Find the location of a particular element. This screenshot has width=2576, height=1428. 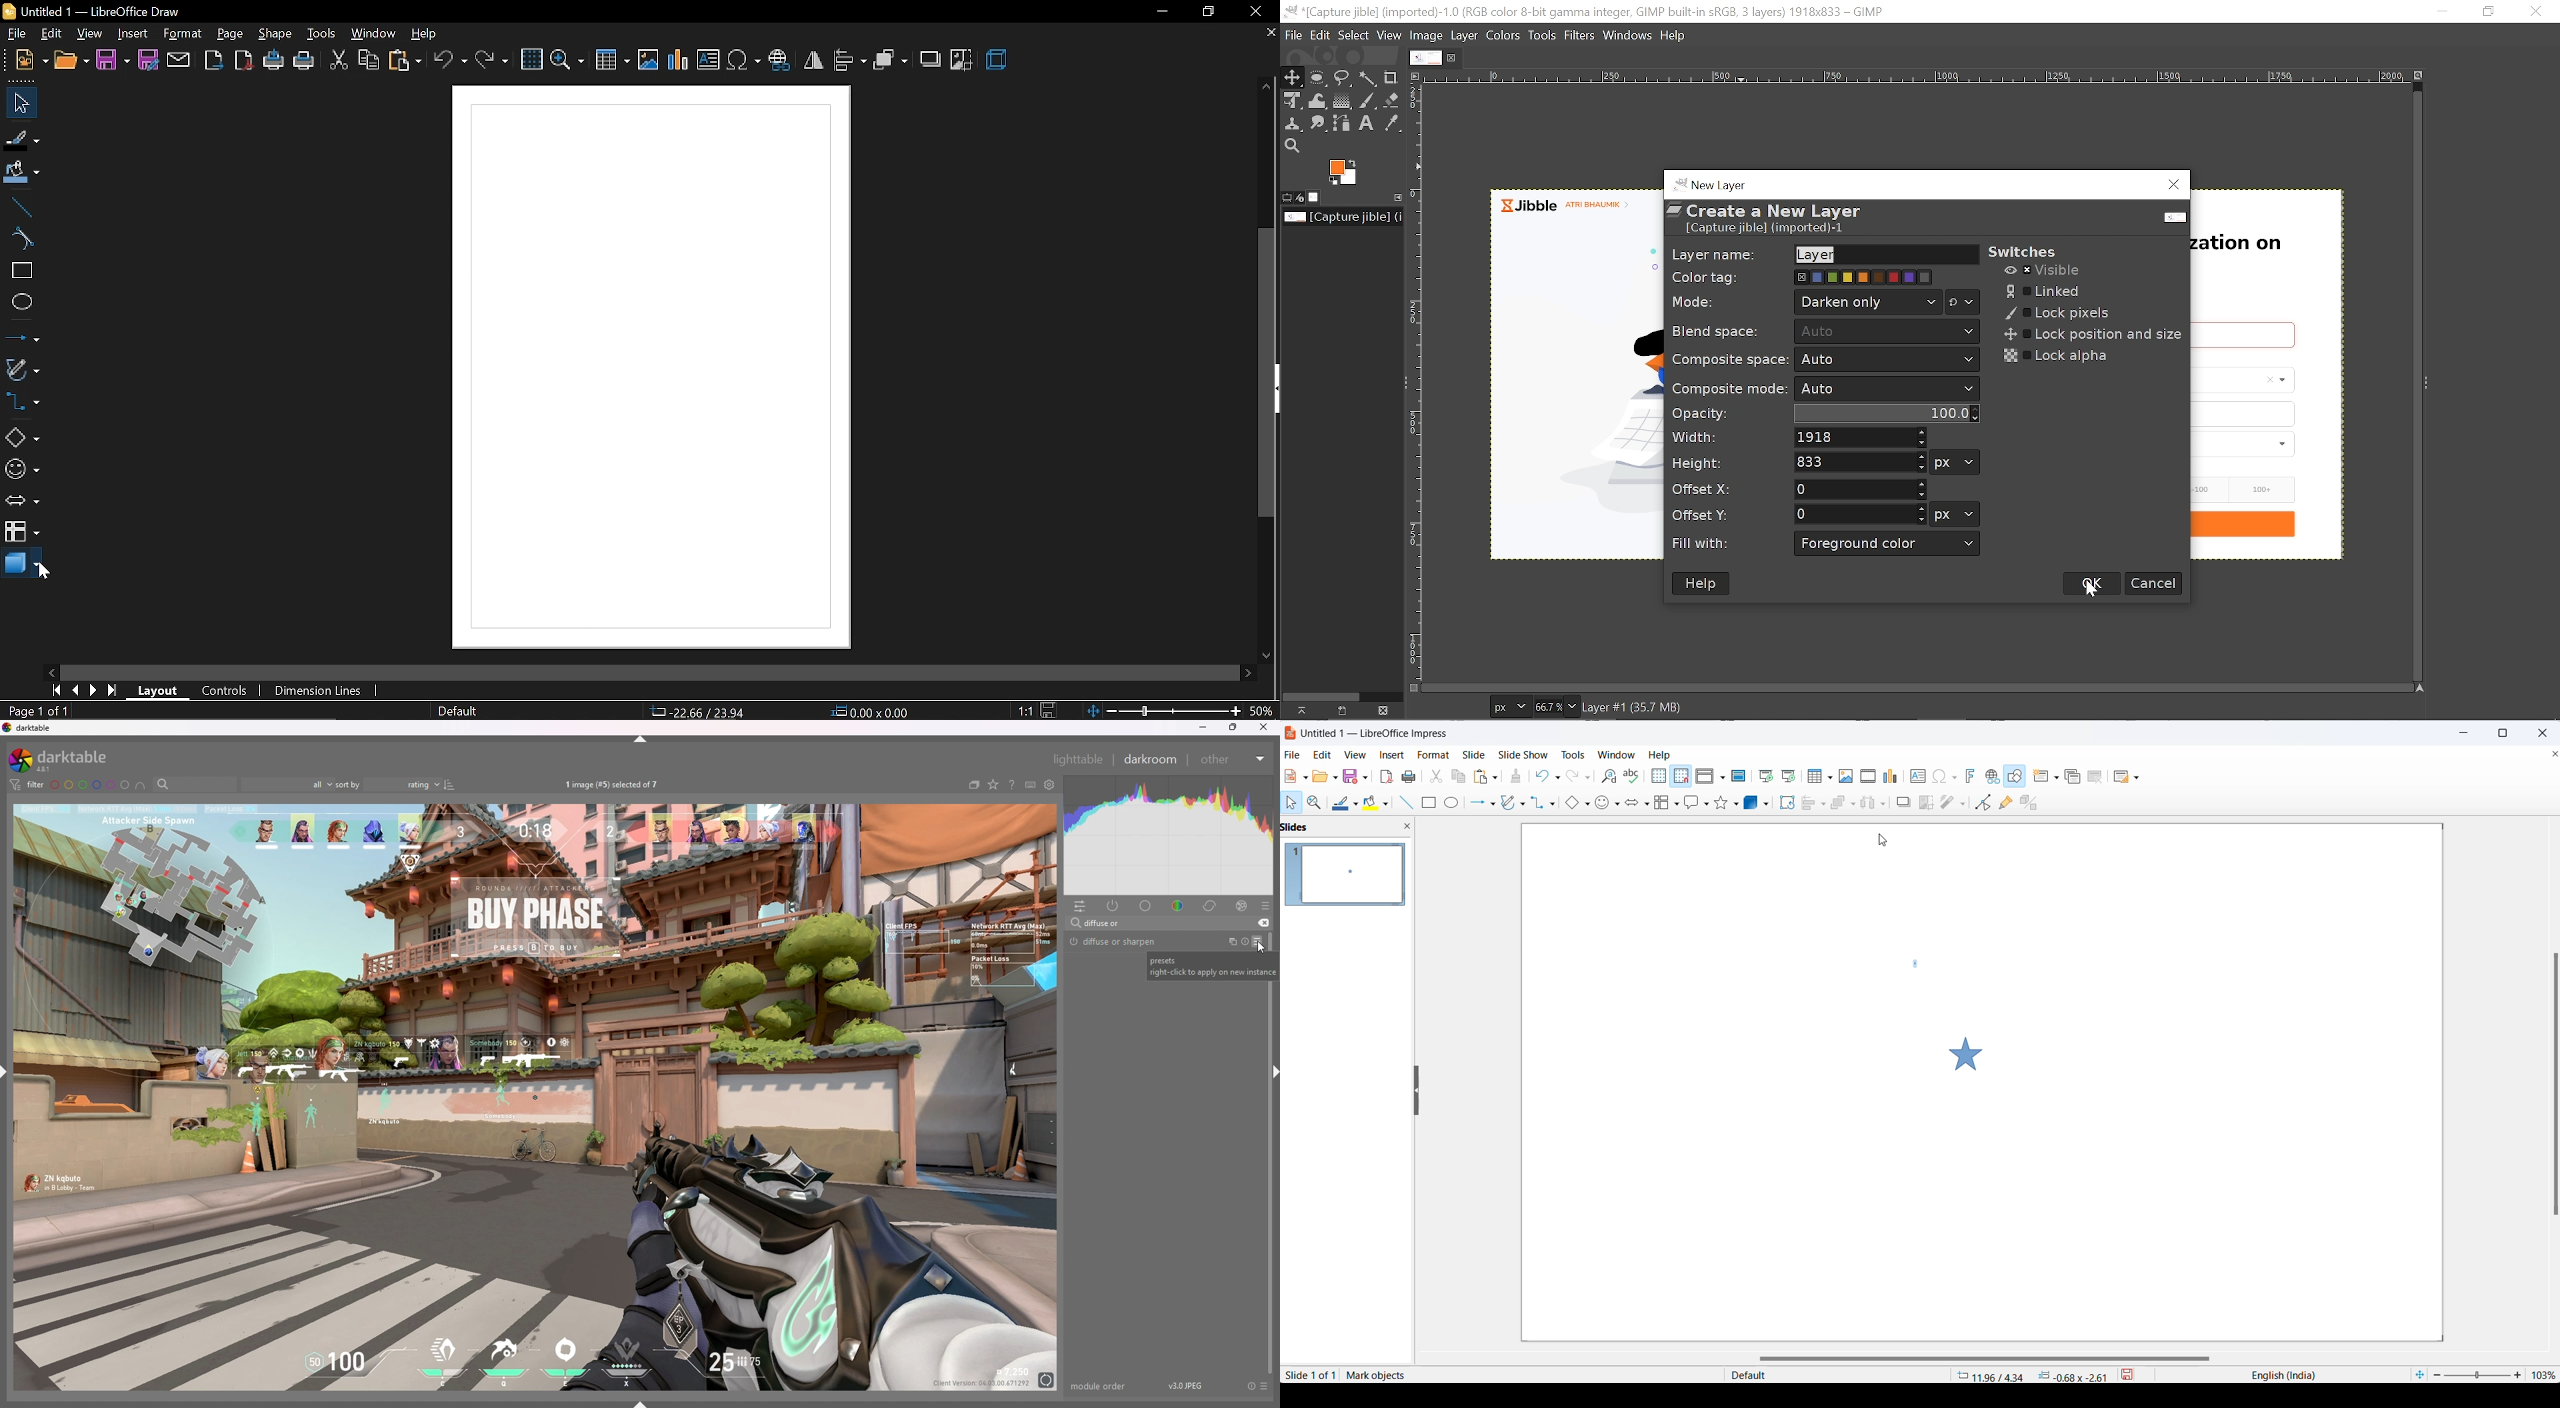

controls is located at coordinates (227, 691).